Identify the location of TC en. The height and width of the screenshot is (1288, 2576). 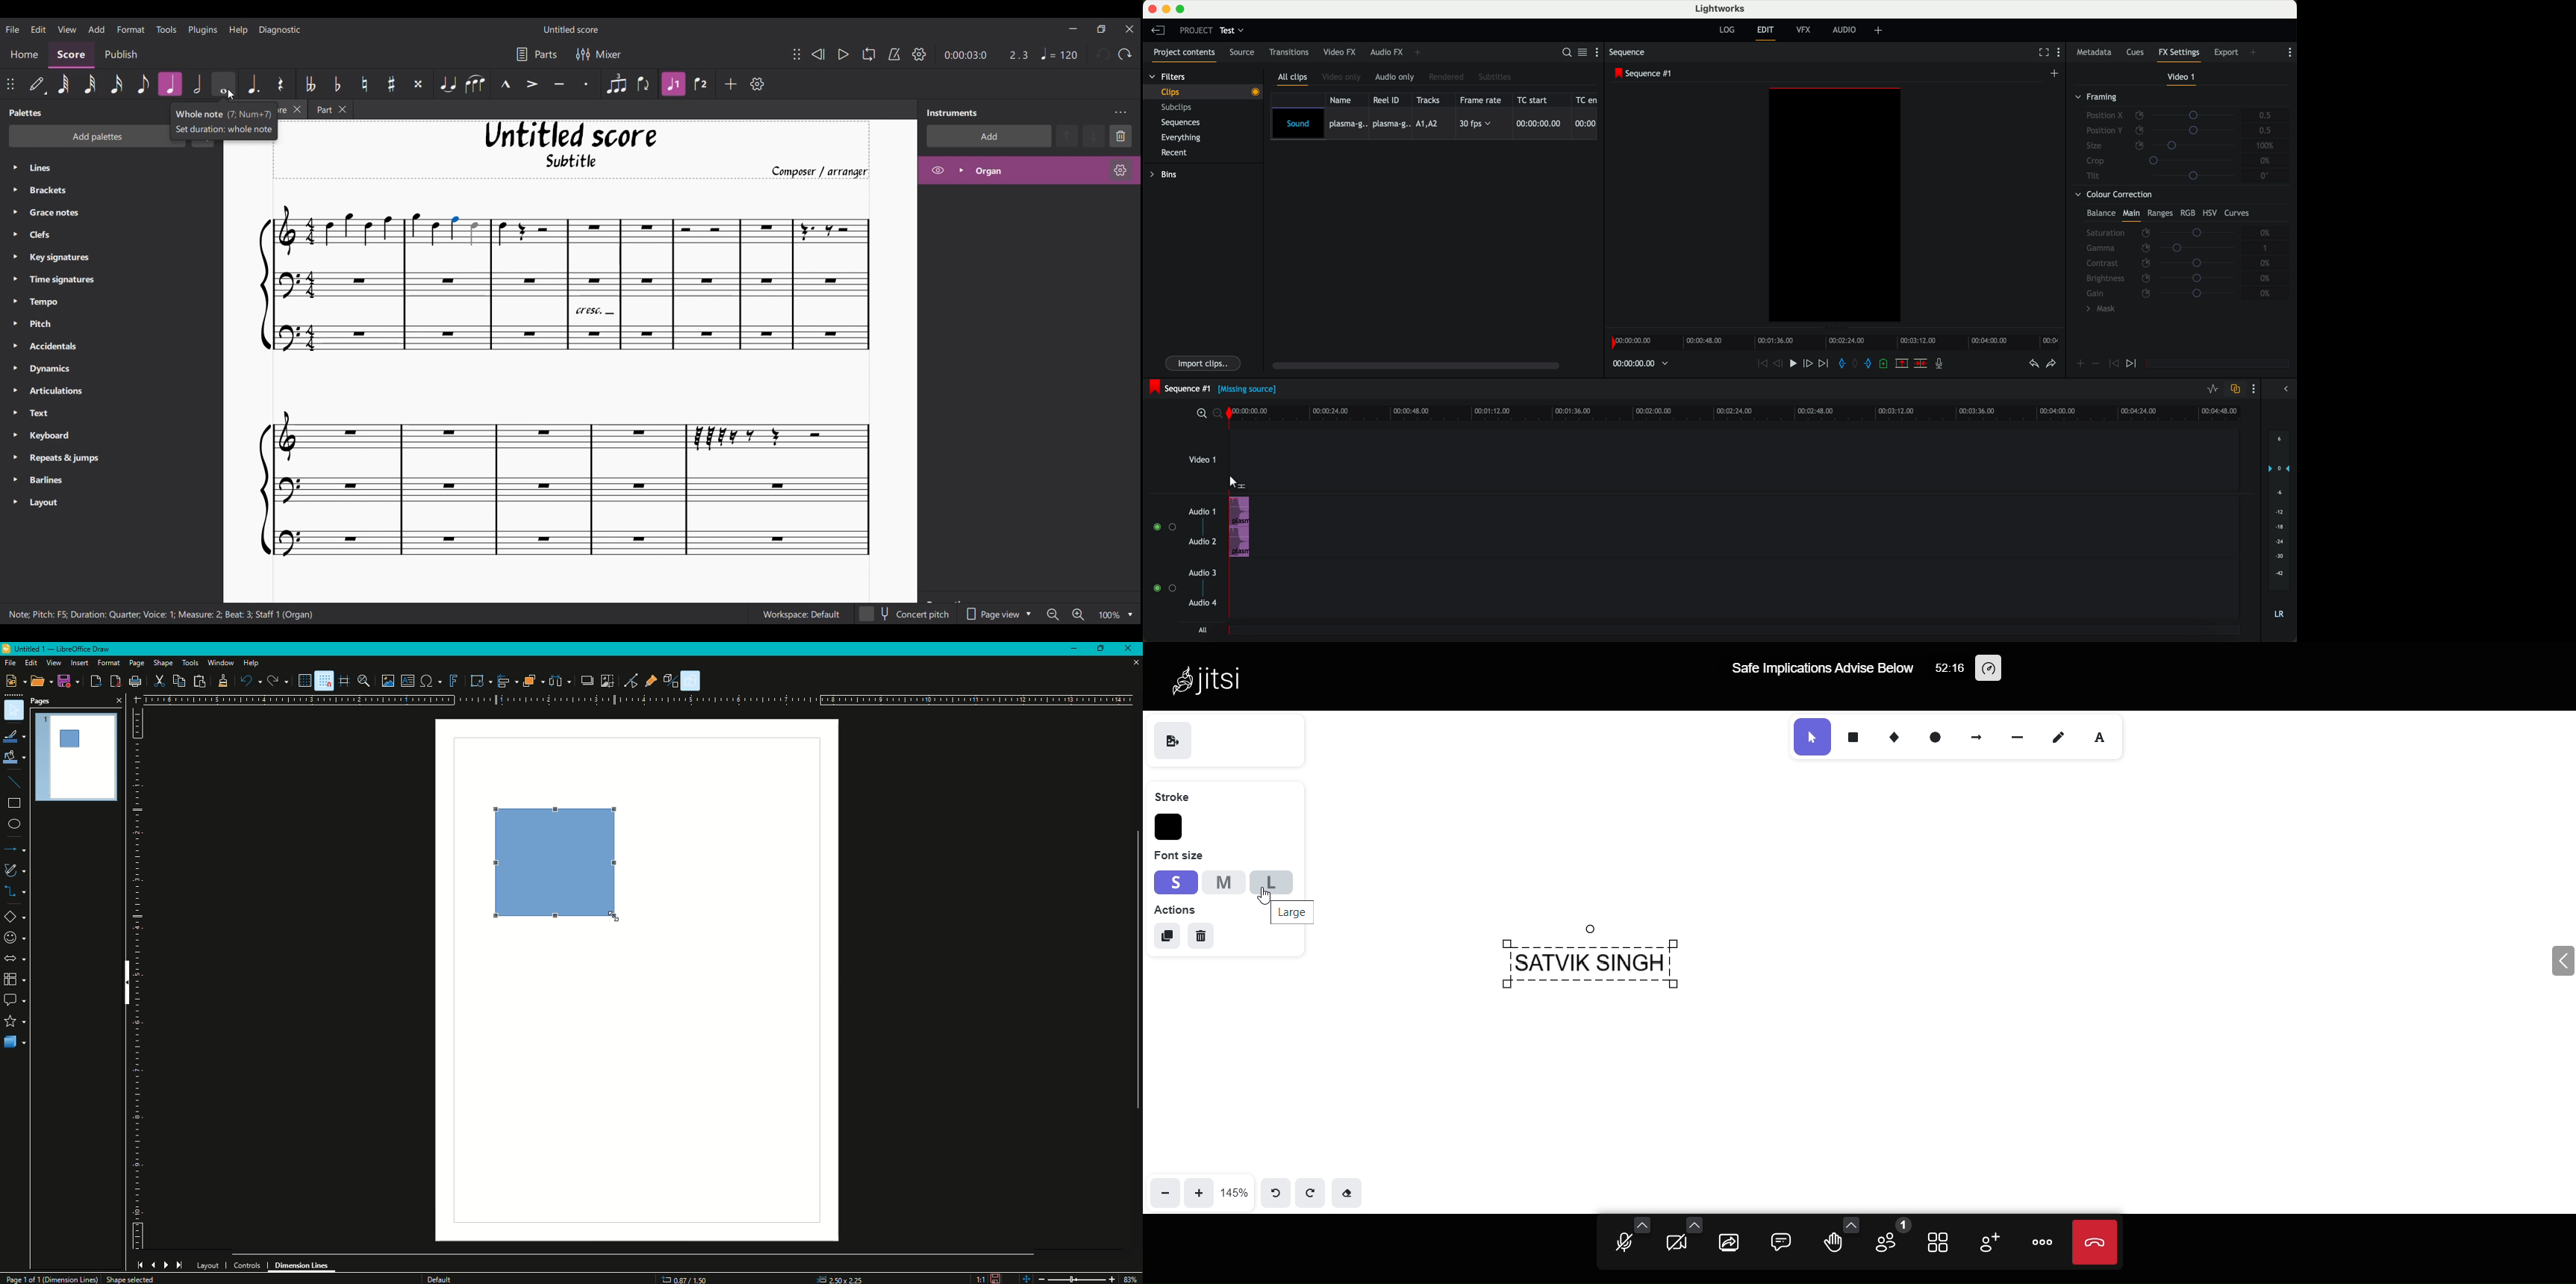
(1587, 99).